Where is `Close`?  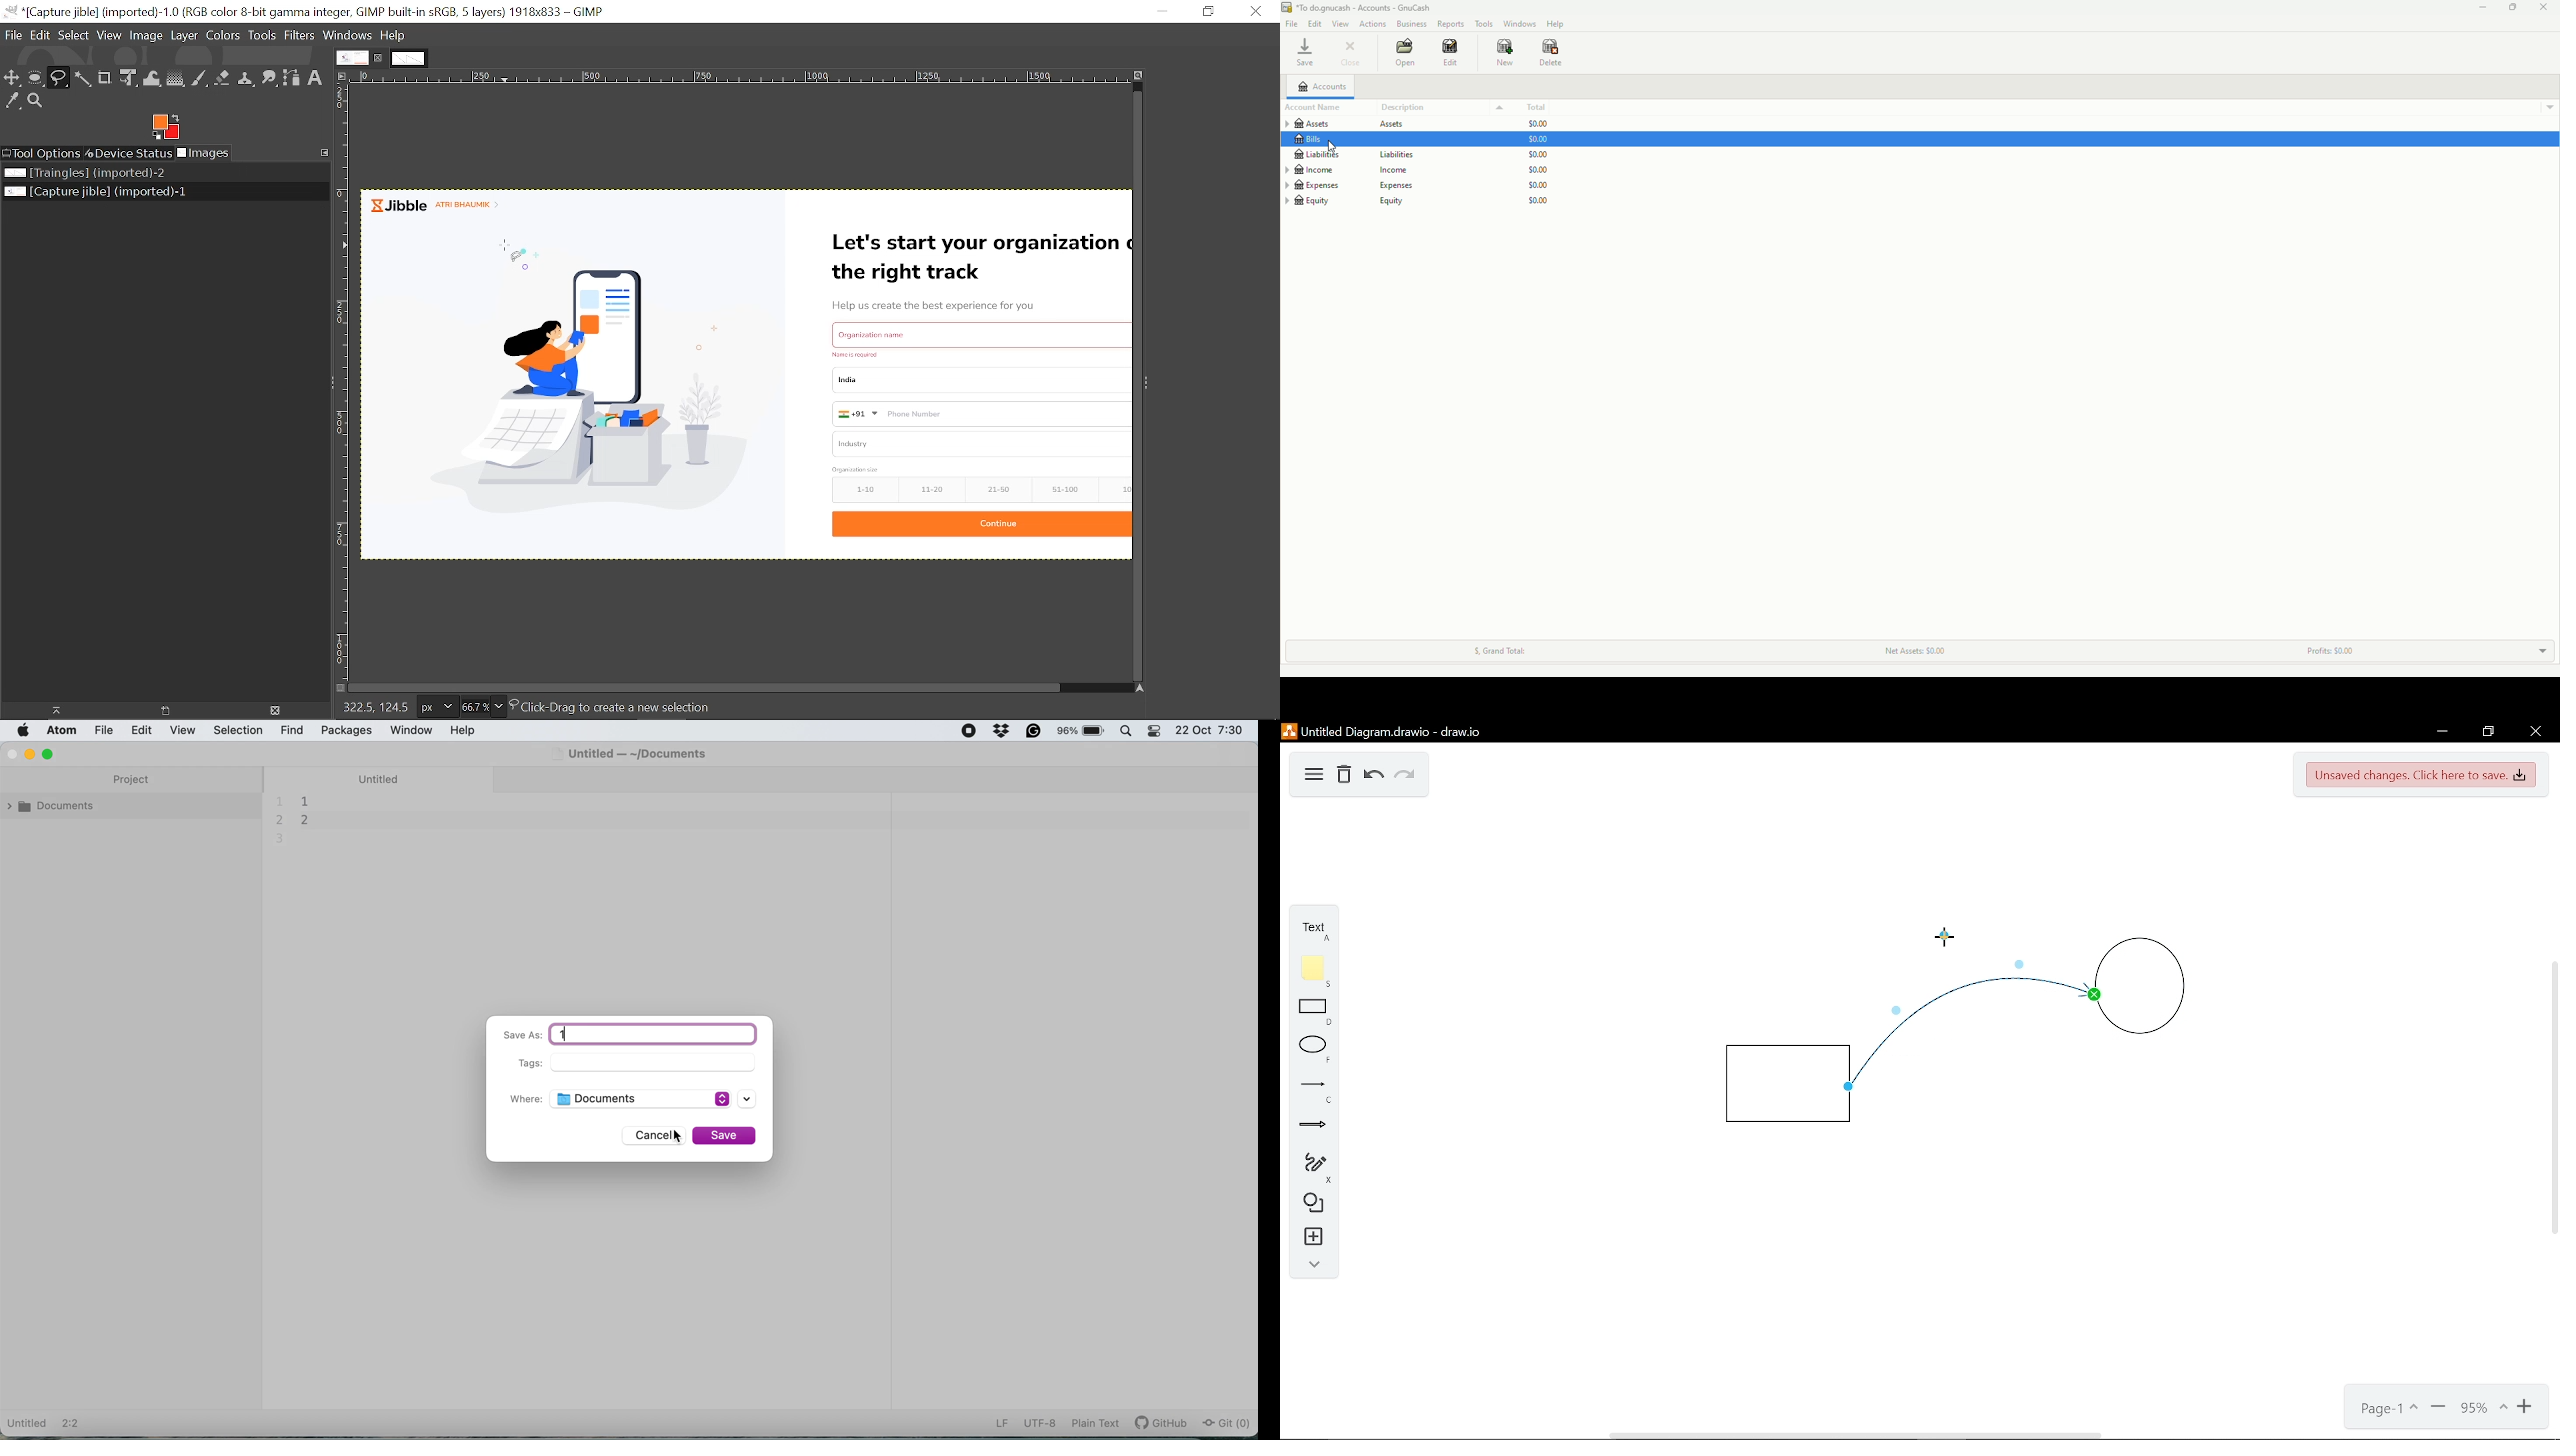 Close is located at coordinates (1258, 13).